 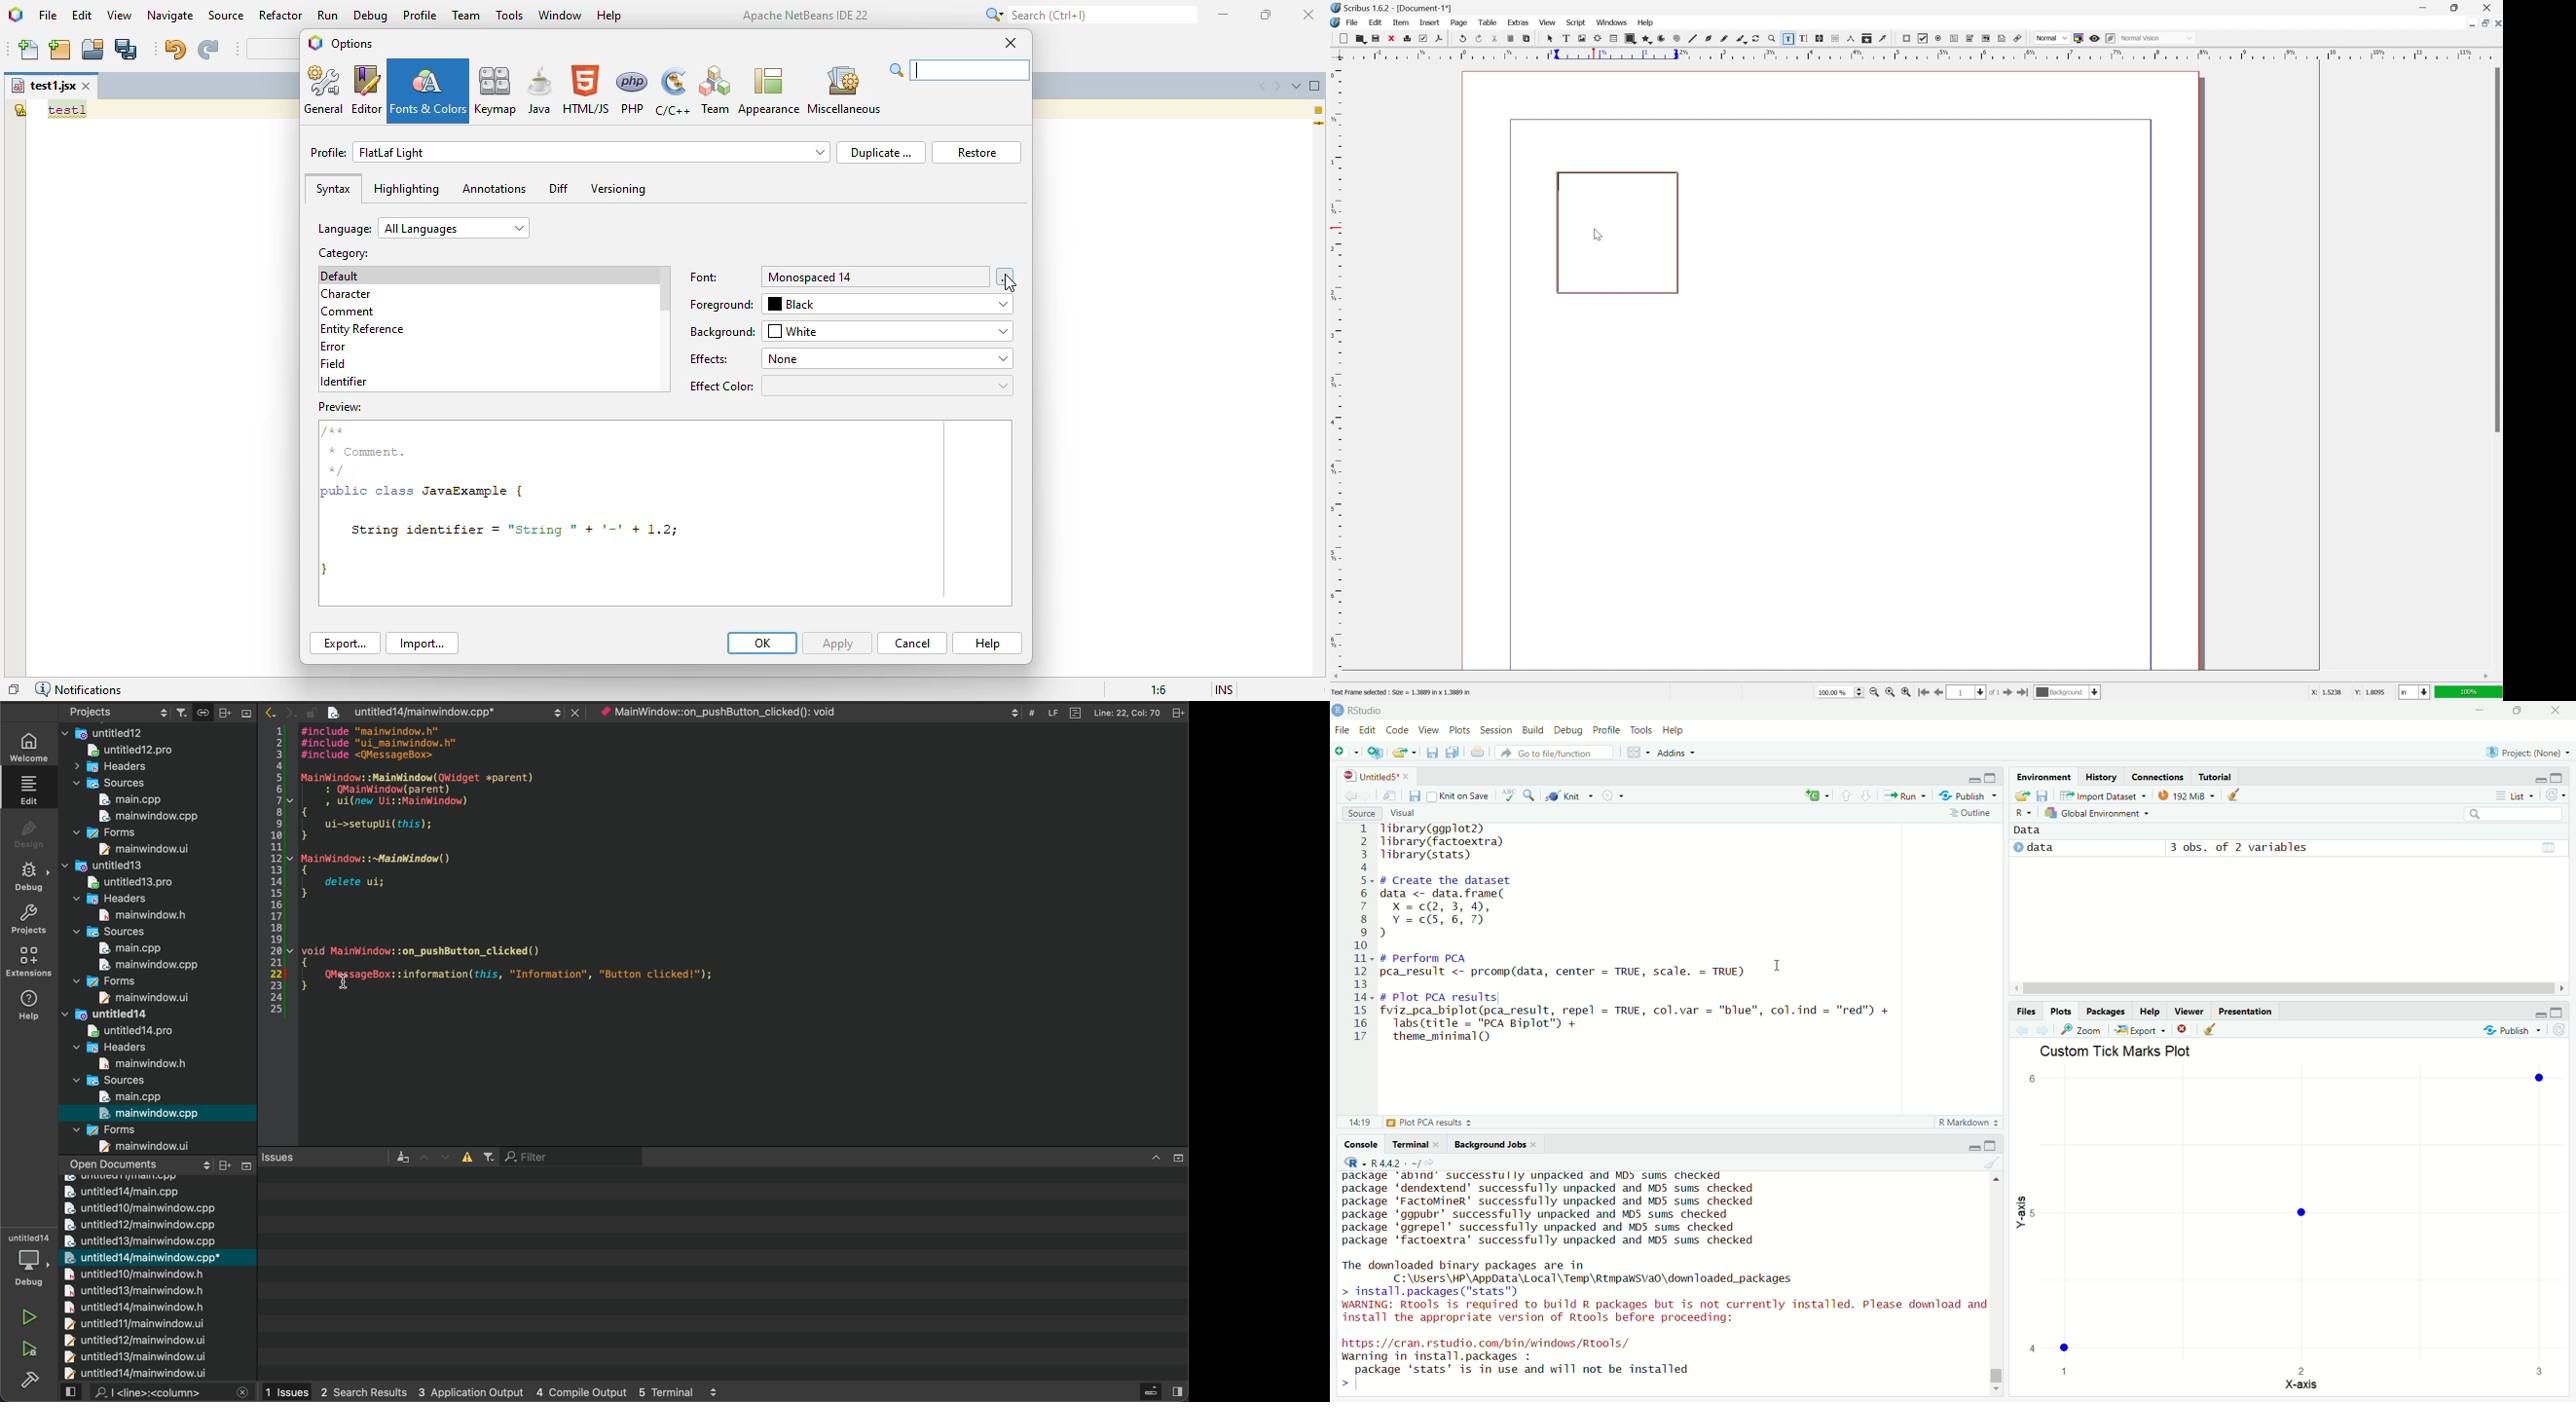 I want to click on undo, so click(x=174, y=49).